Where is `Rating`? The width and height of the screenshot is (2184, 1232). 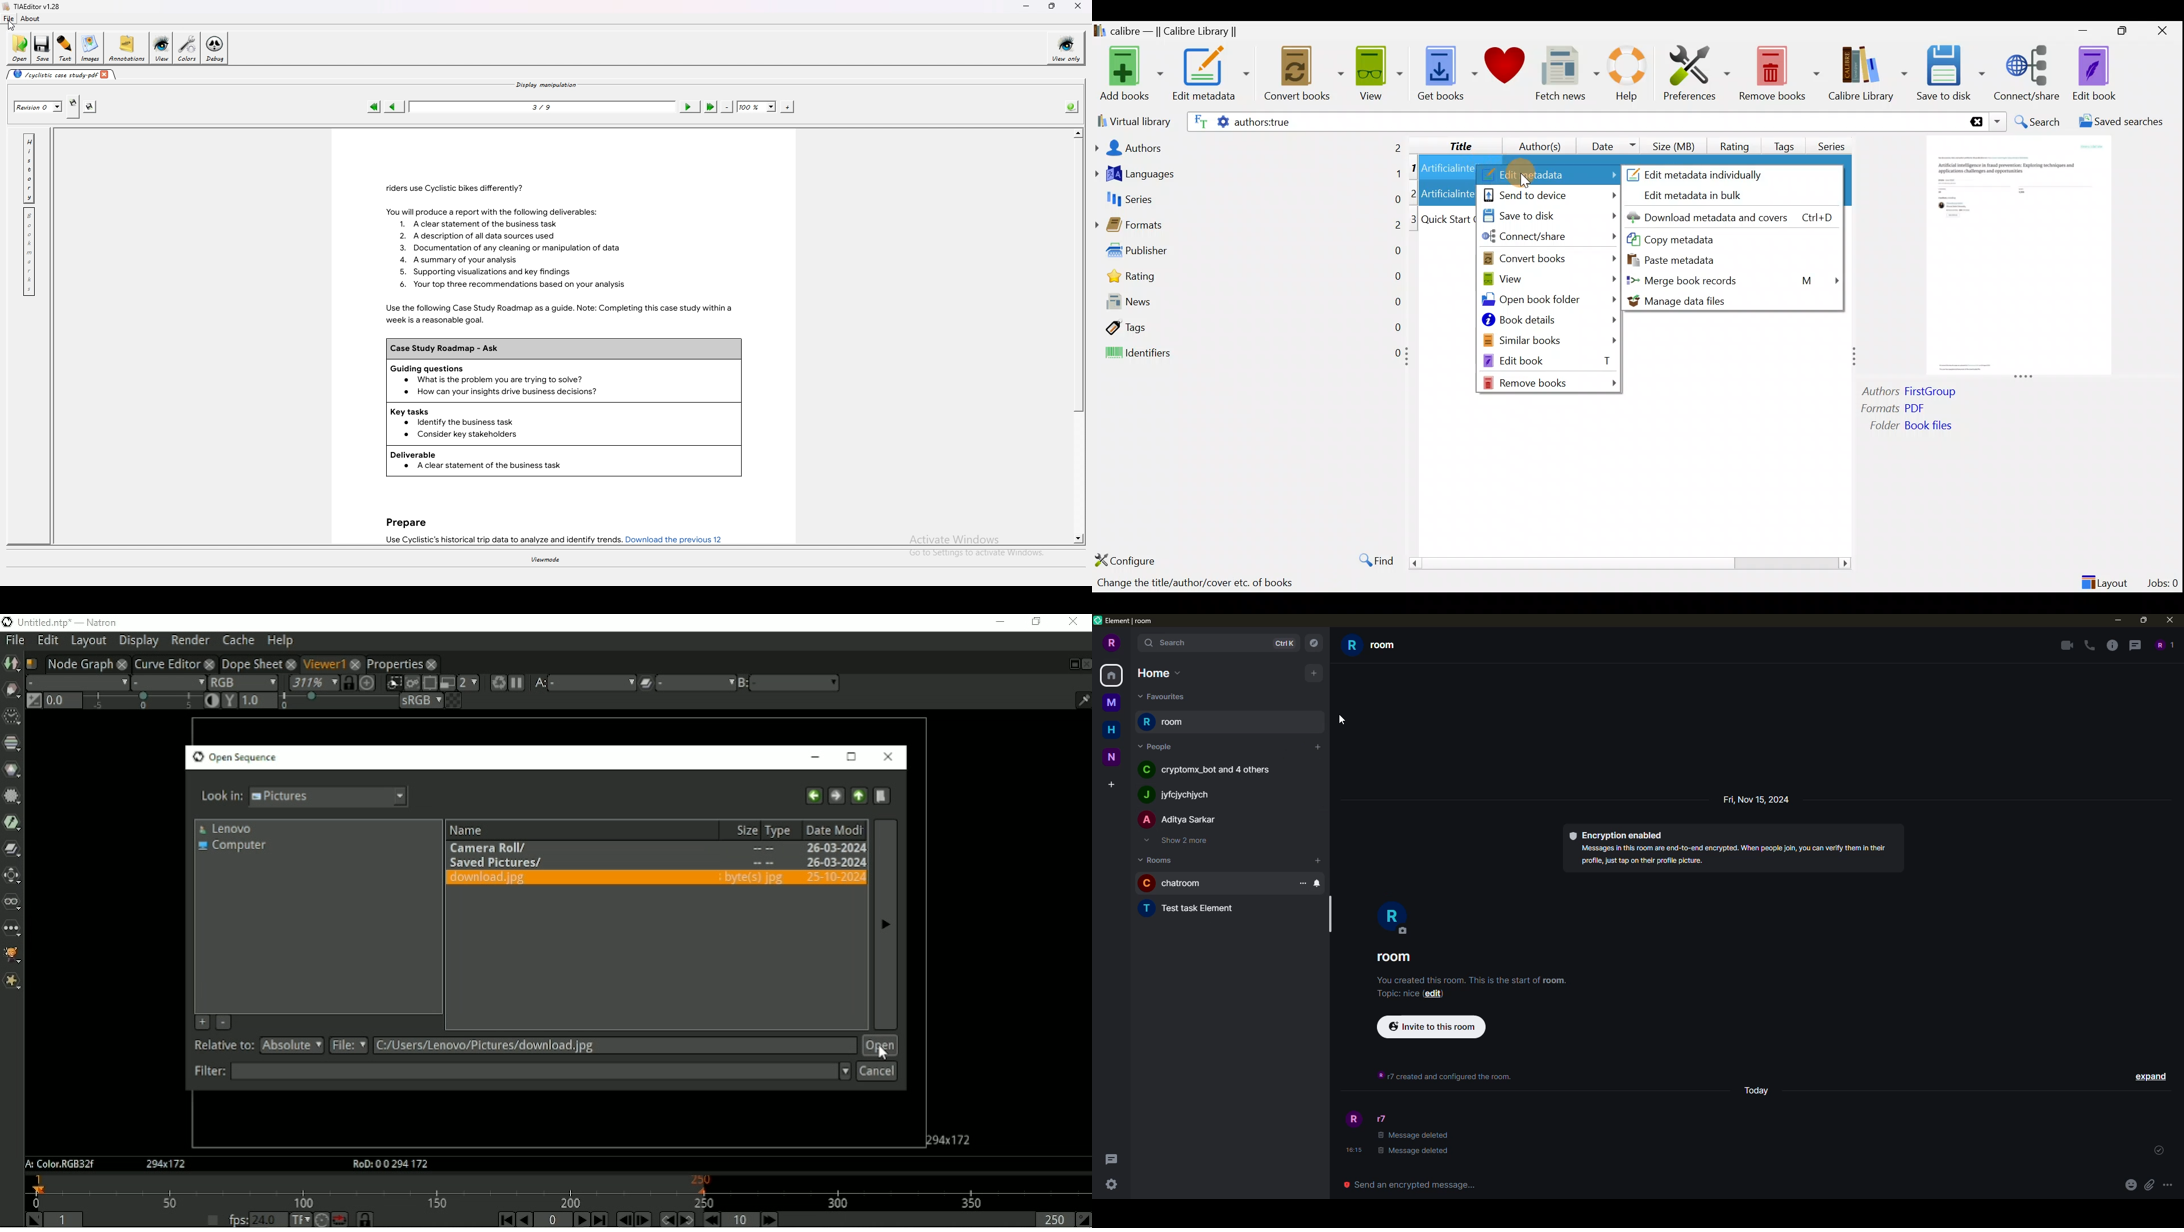
Rating is located at coordinates (1253, 279).